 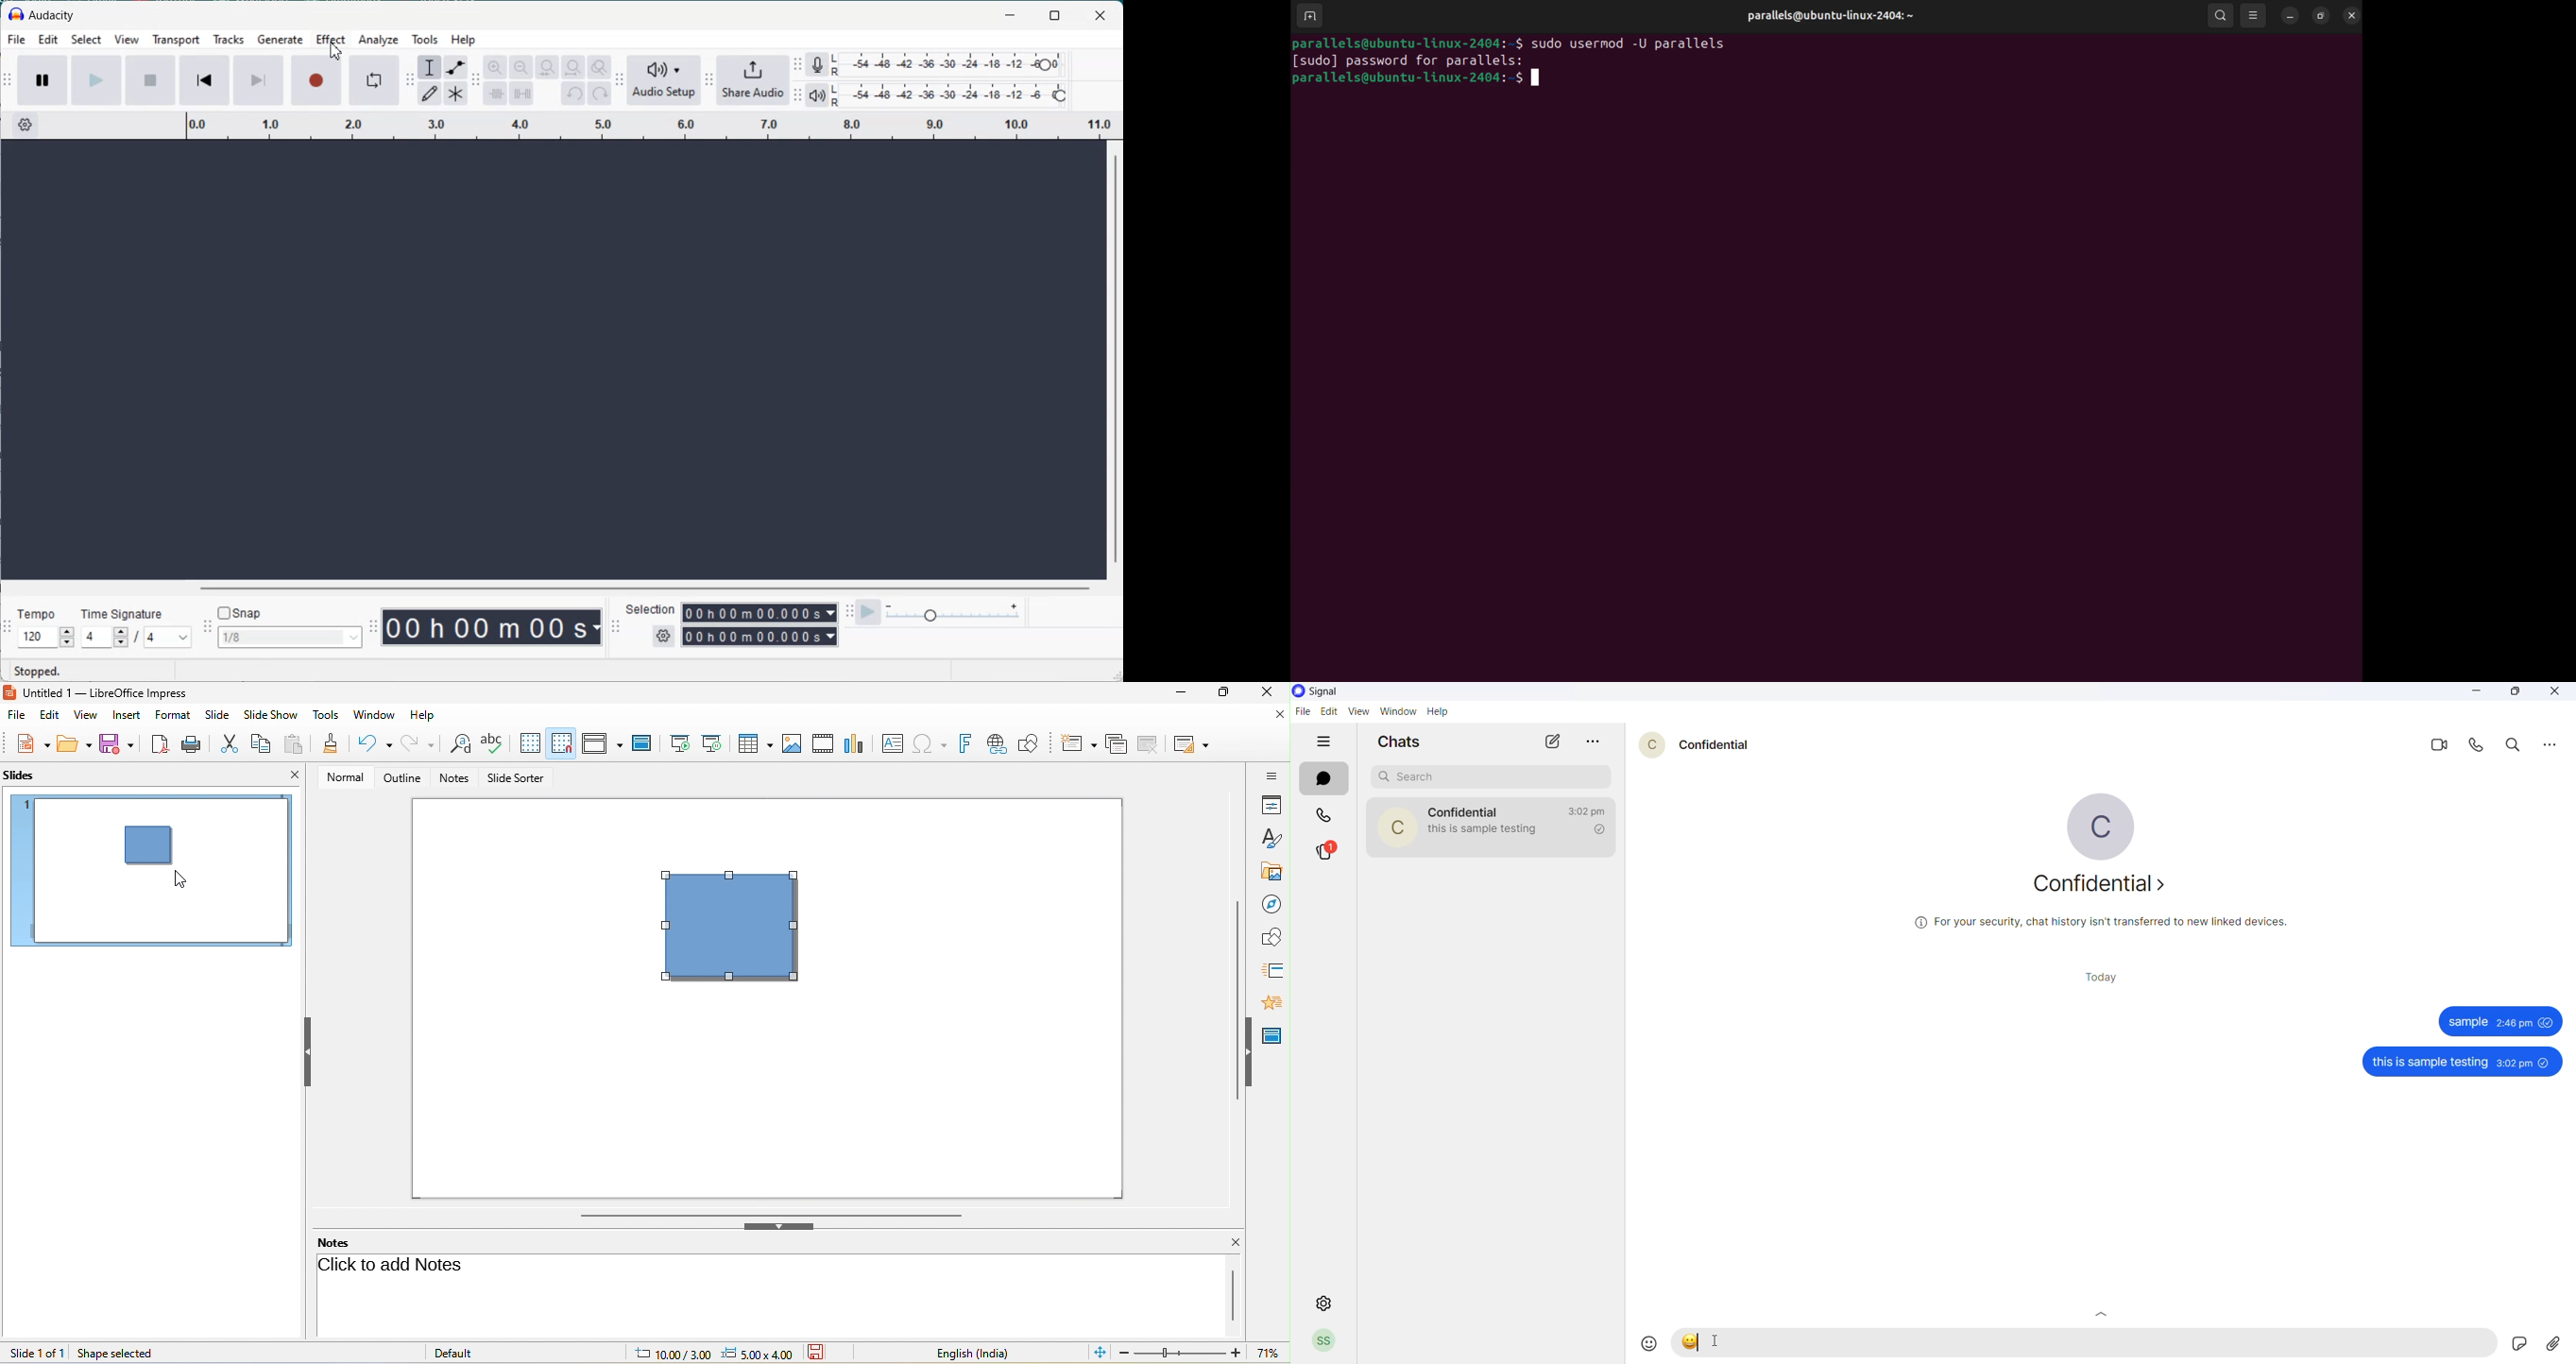 I want to click on sample, so click(x=2468, y=1022).